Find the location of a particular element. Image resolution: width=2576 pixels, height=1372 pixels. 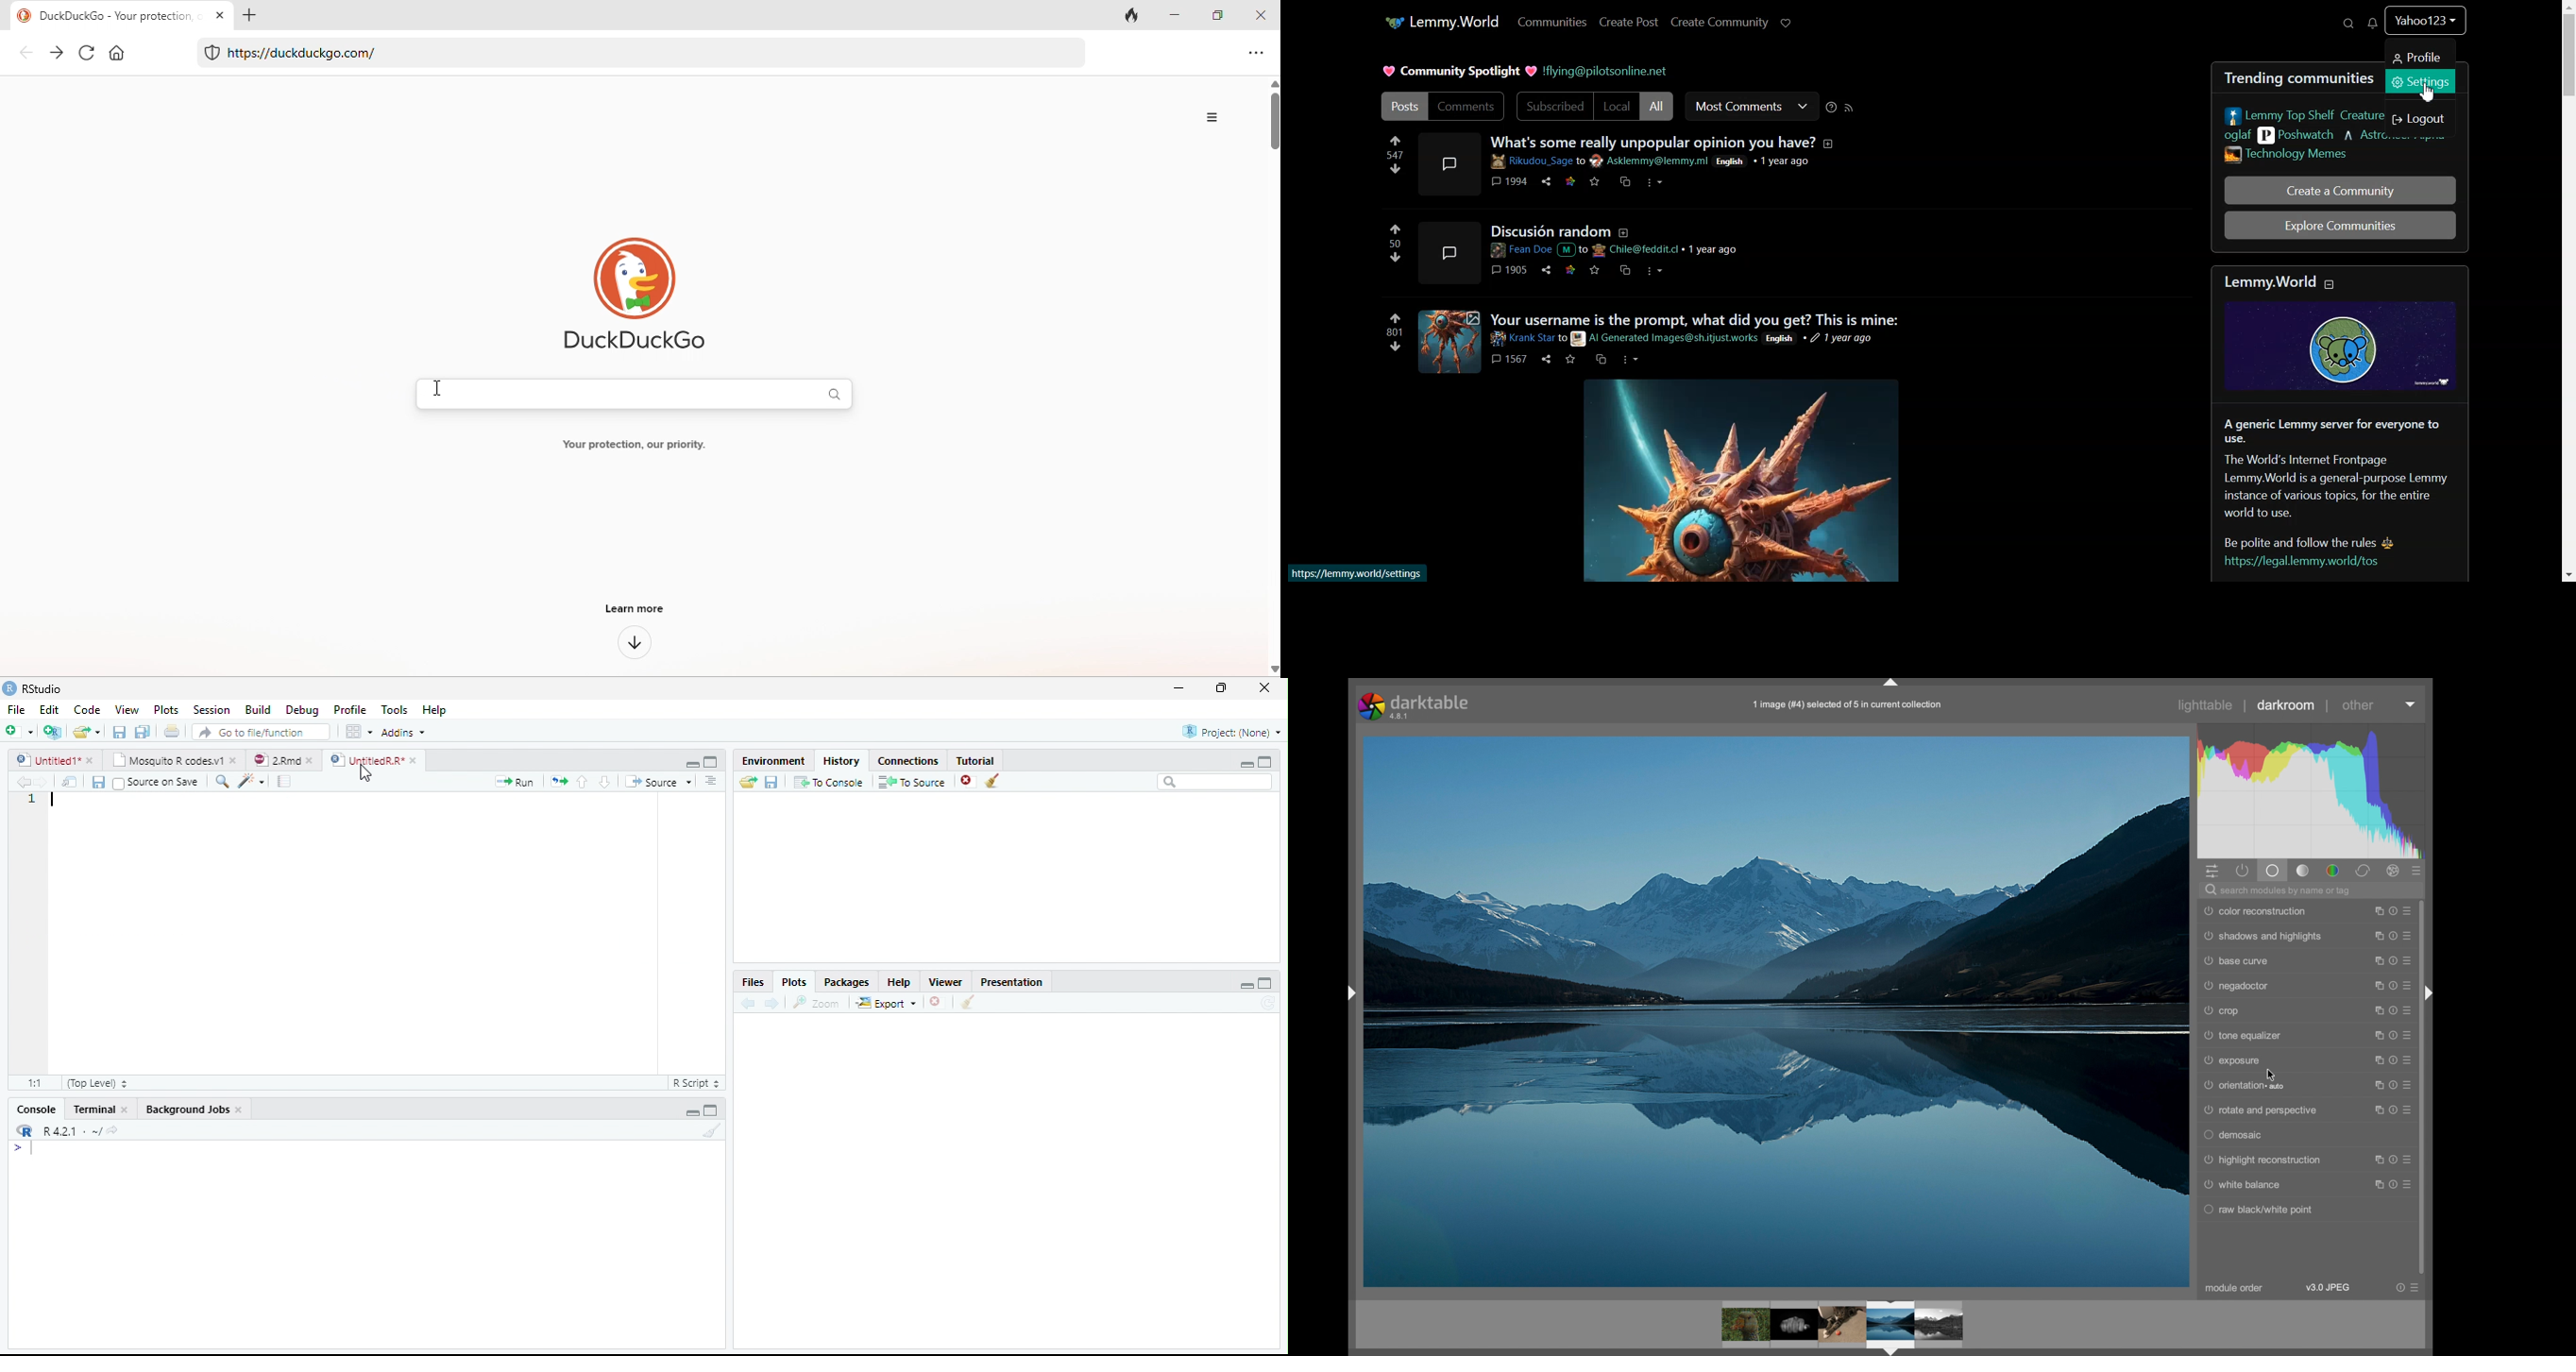

Refresh current plot is located at coordinates (1268, 1003).